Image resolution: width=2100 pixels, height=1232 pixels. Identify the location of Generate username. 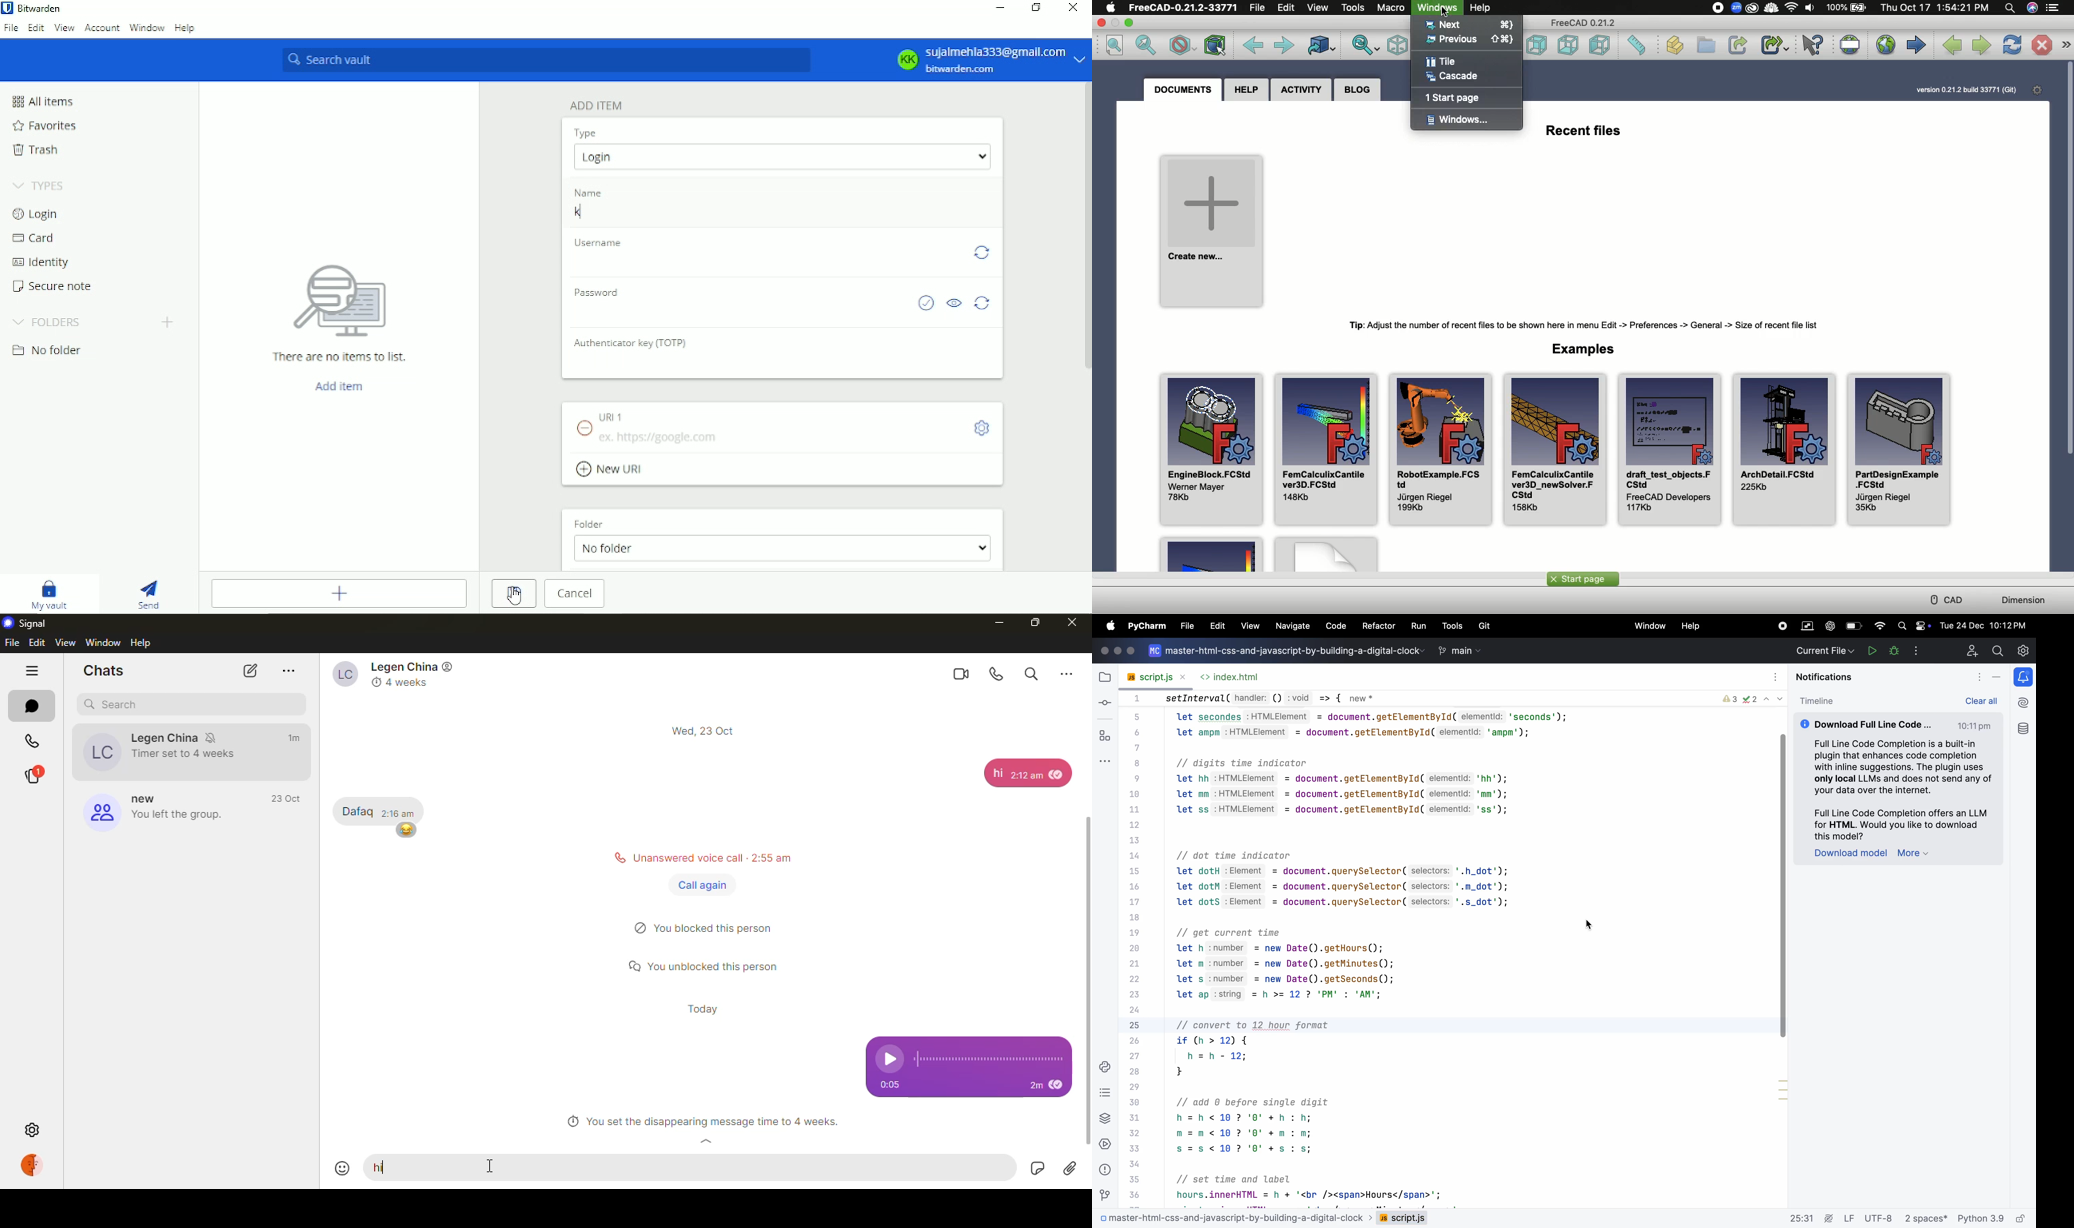
(981, 253).